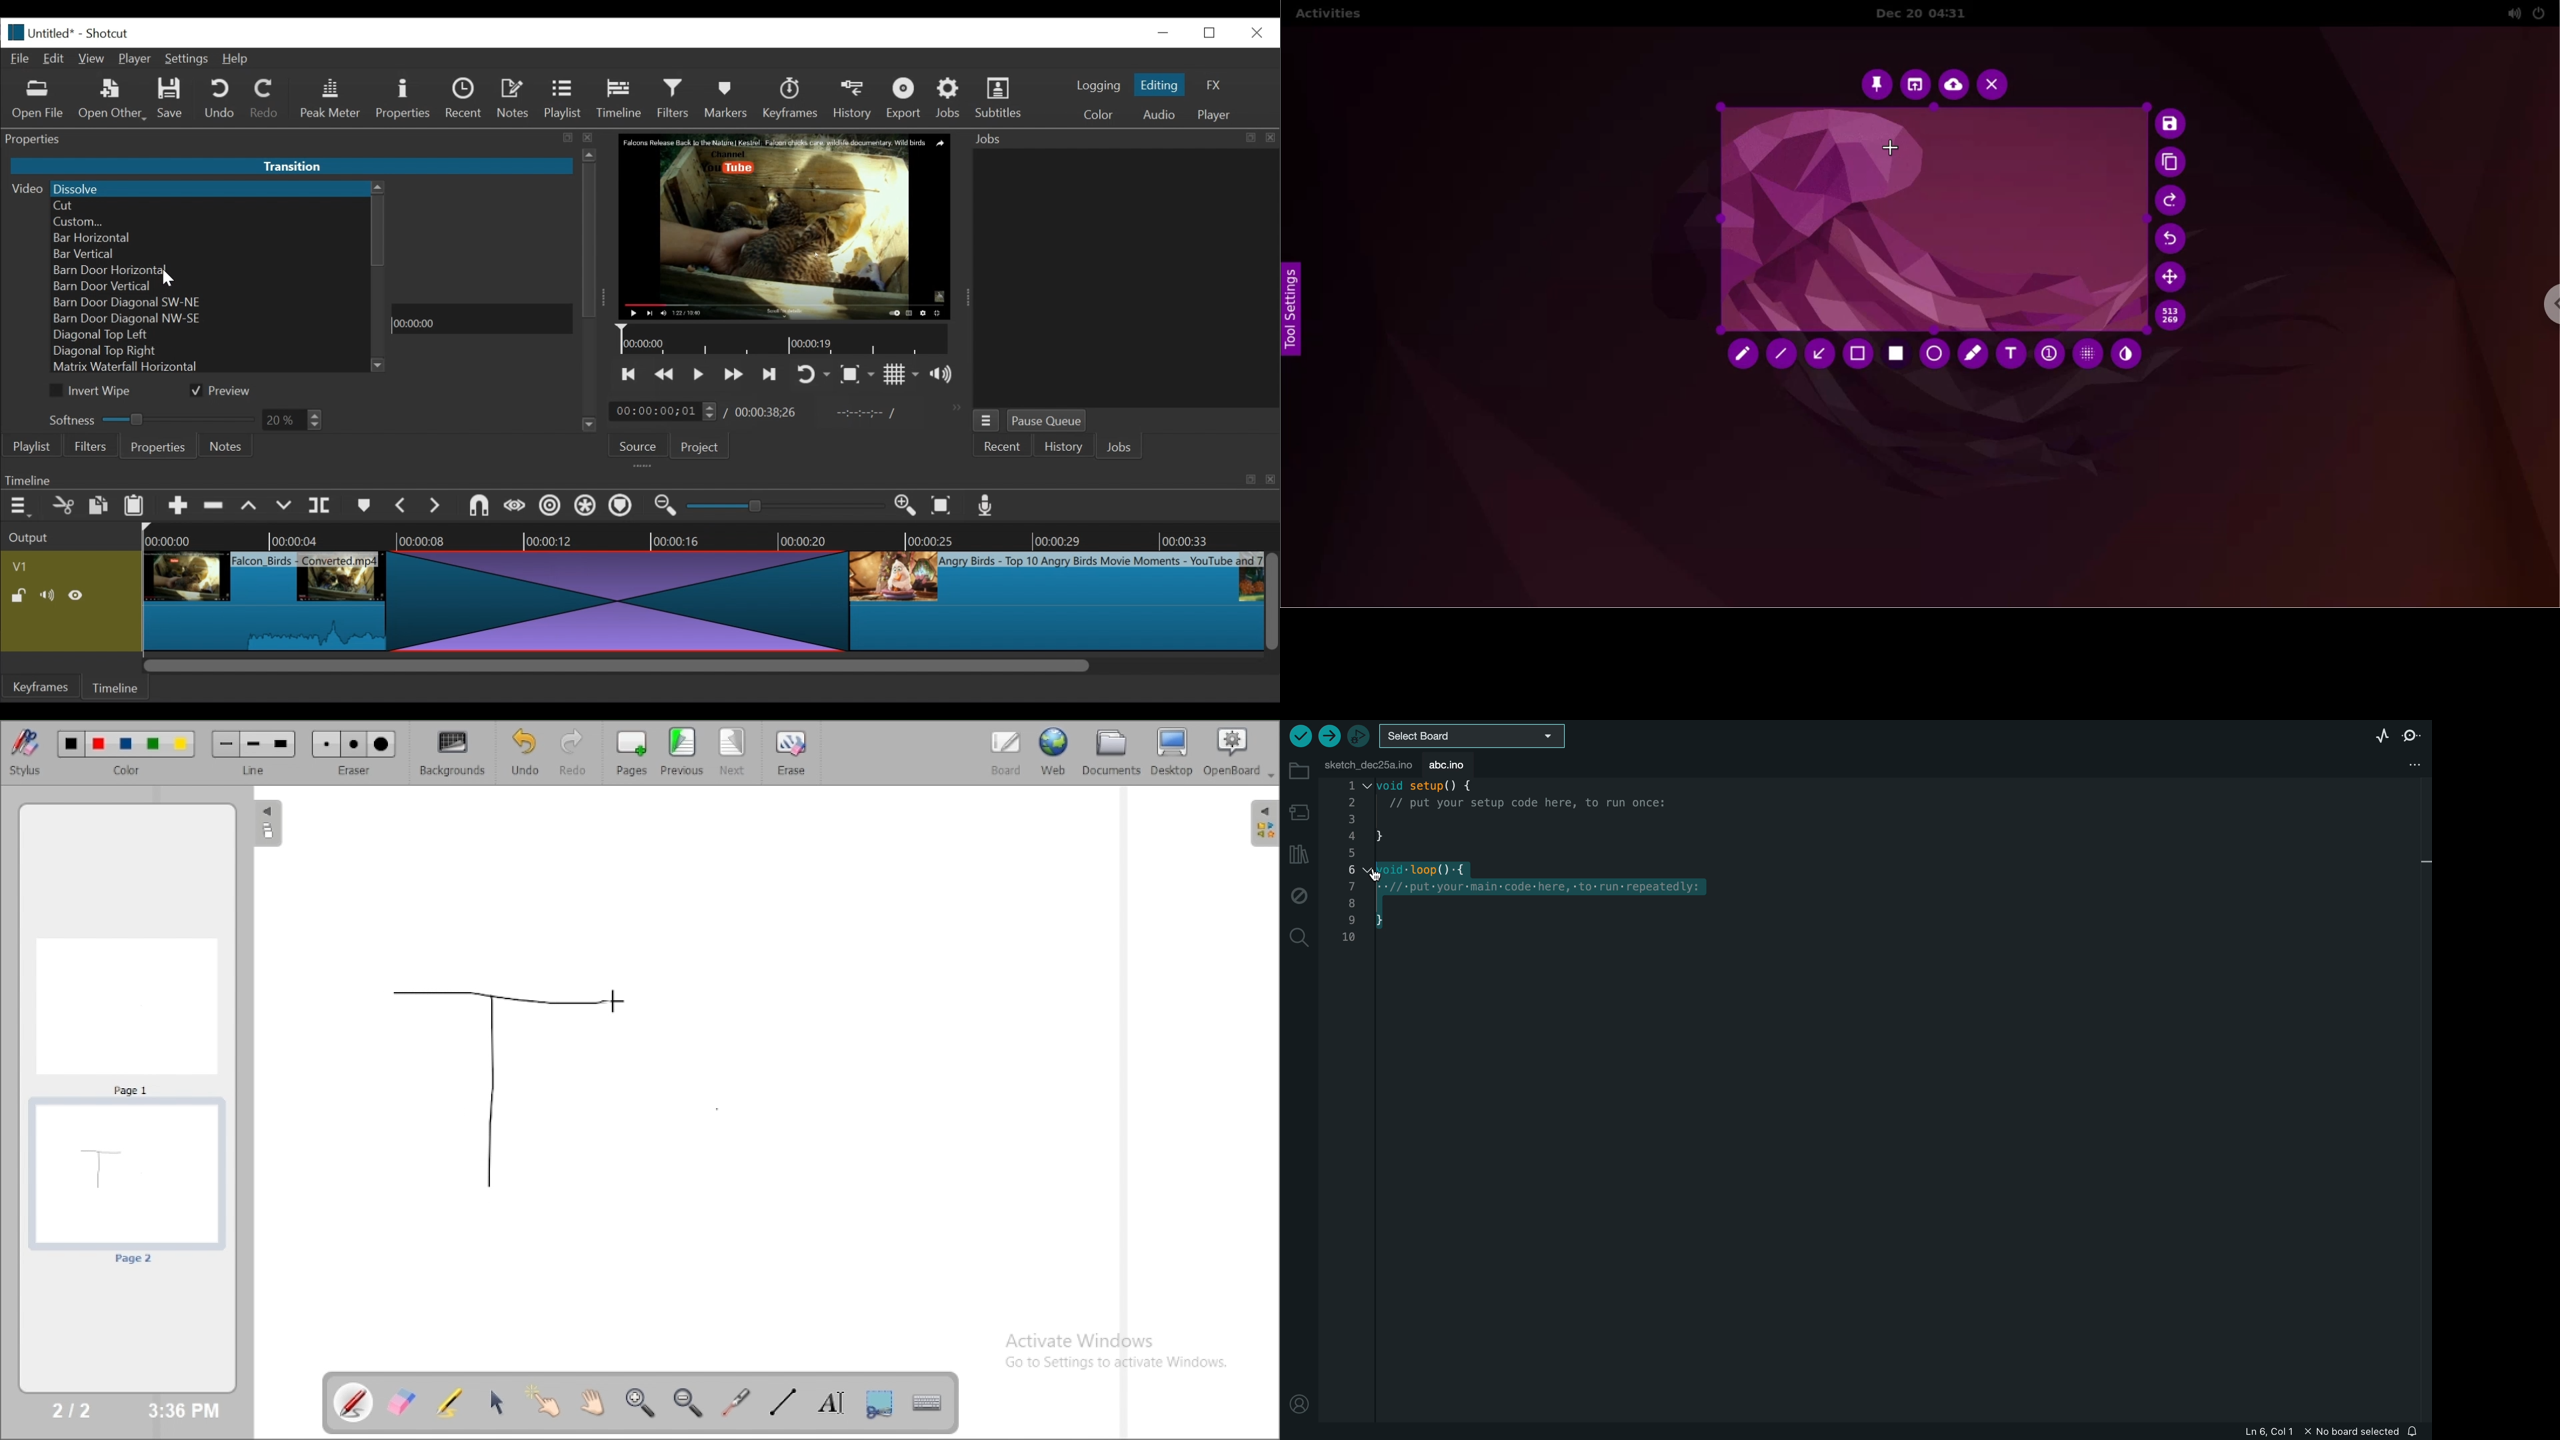  I want to click on activities, so click(1333, 13).